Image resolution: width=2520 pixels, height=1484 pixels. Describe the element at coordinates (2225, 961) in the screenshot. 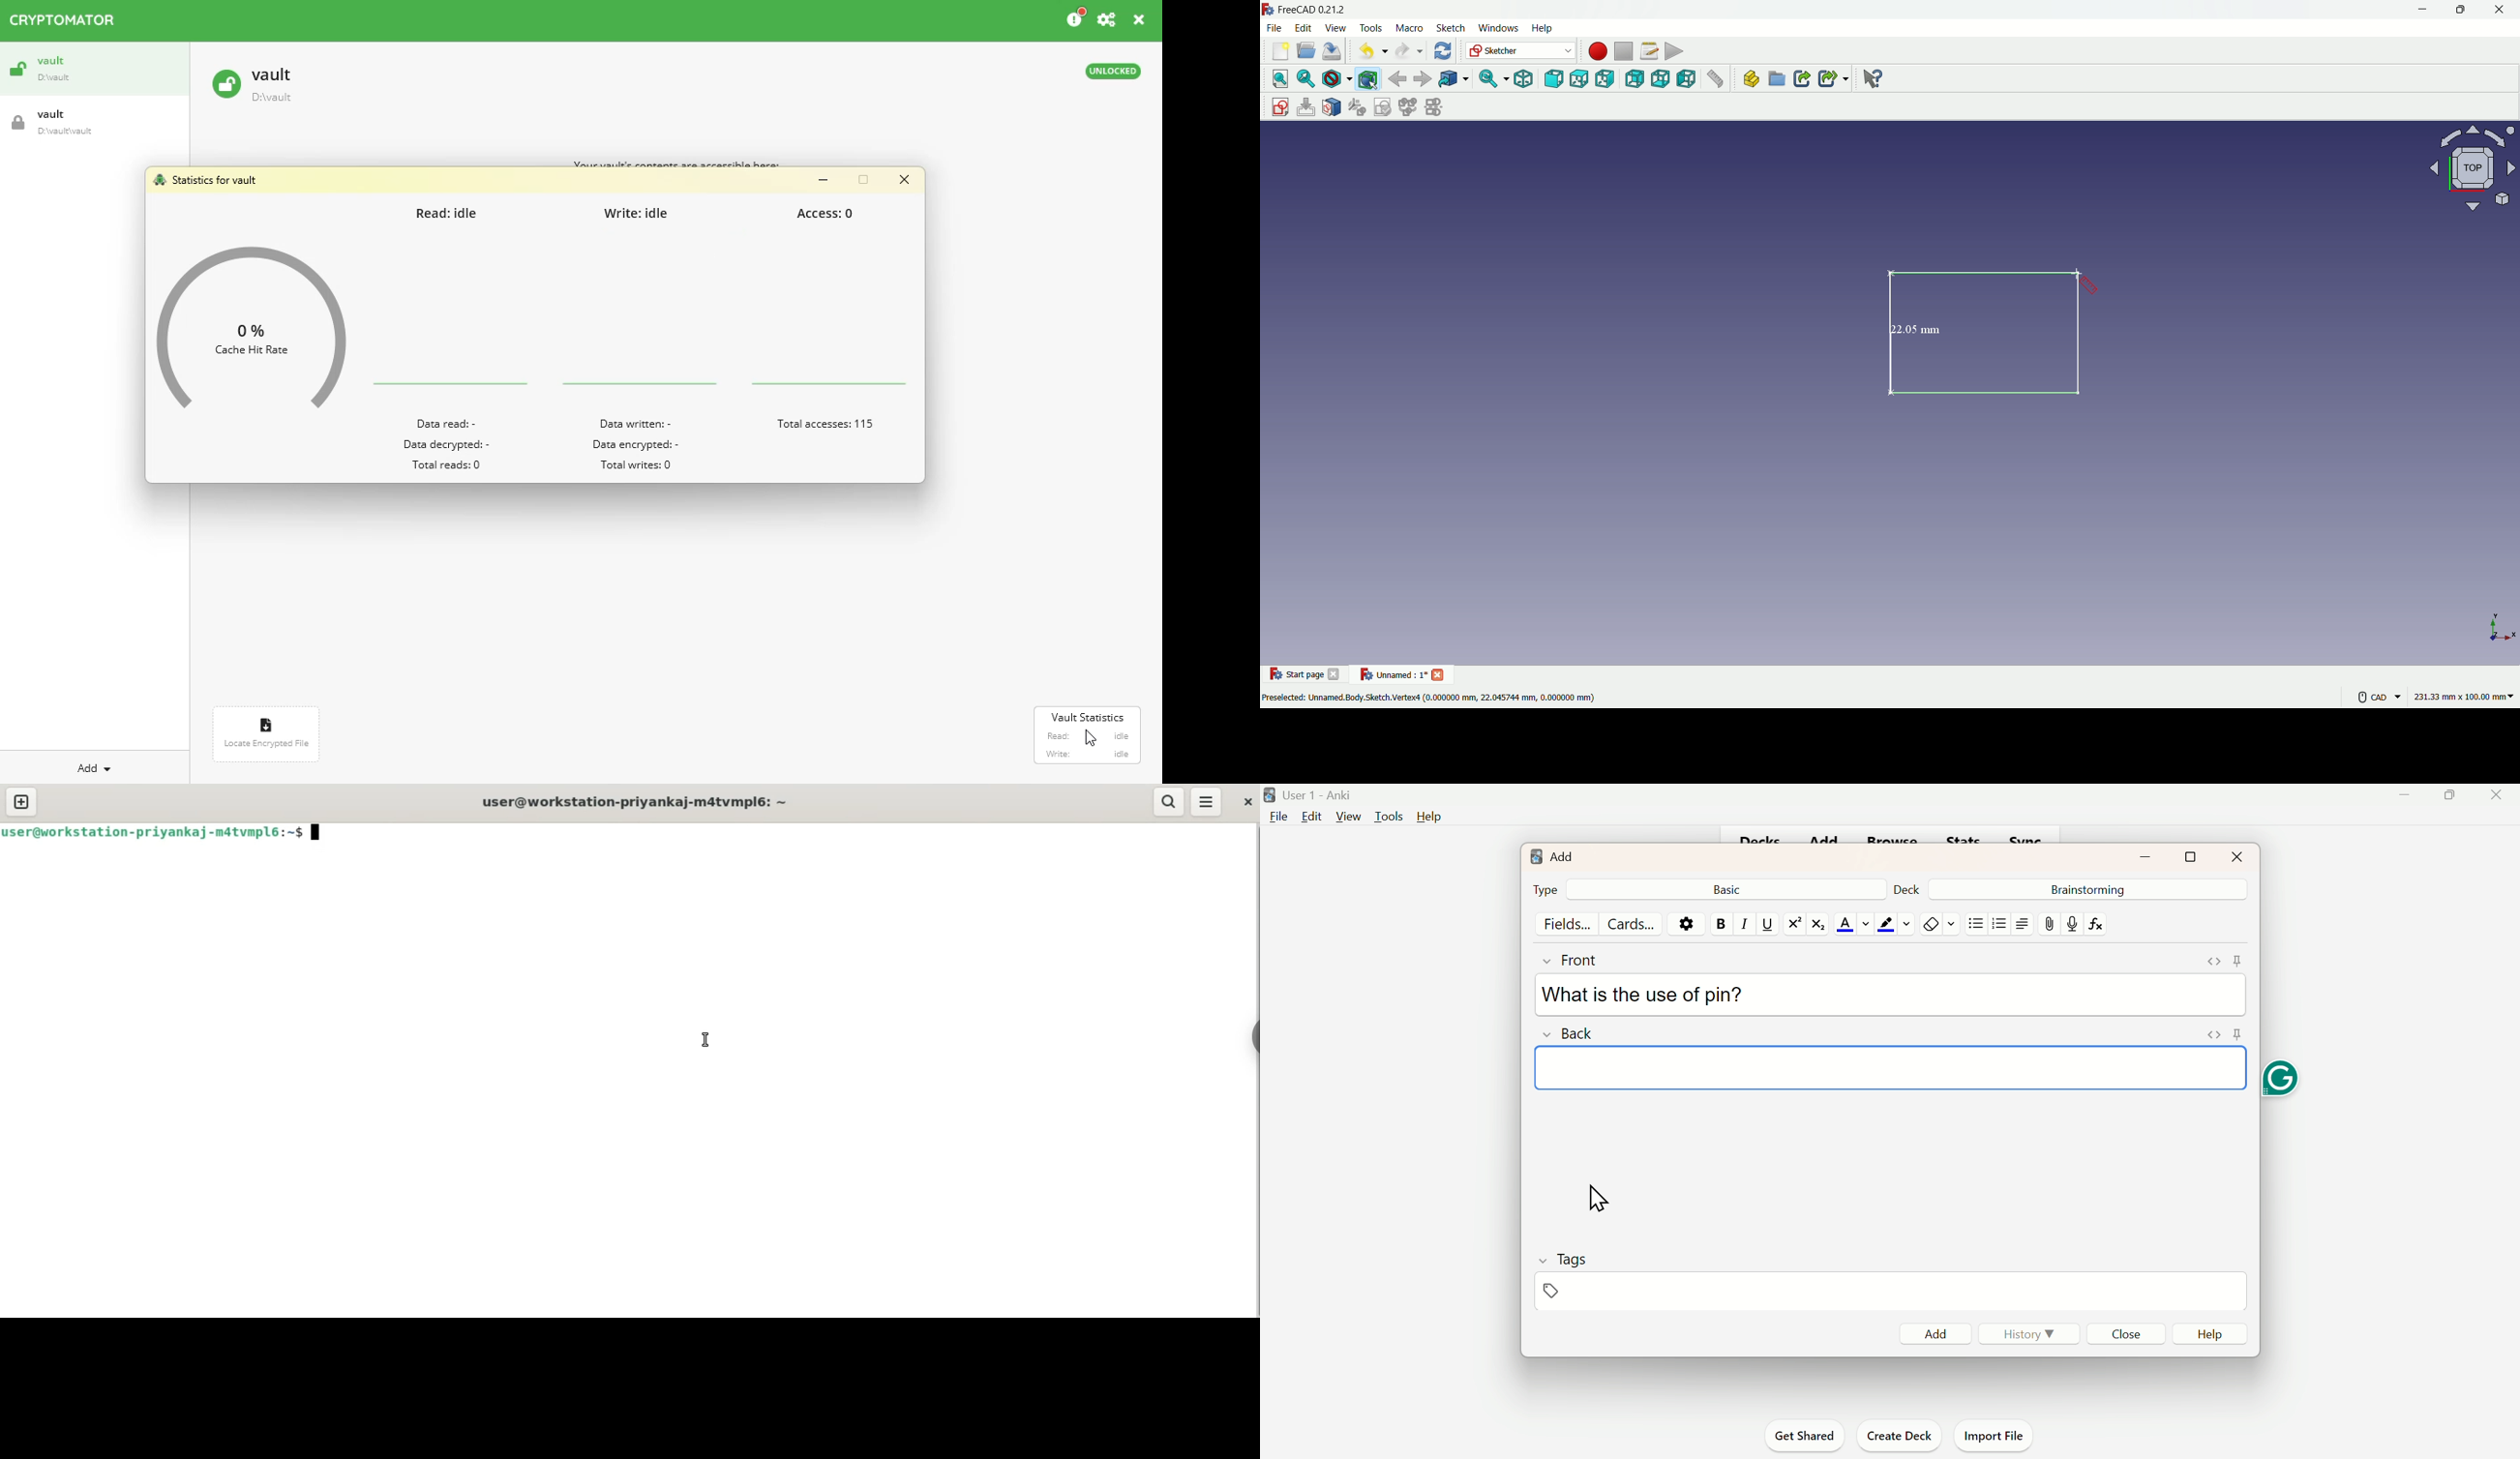

I see `Pins` at that location.